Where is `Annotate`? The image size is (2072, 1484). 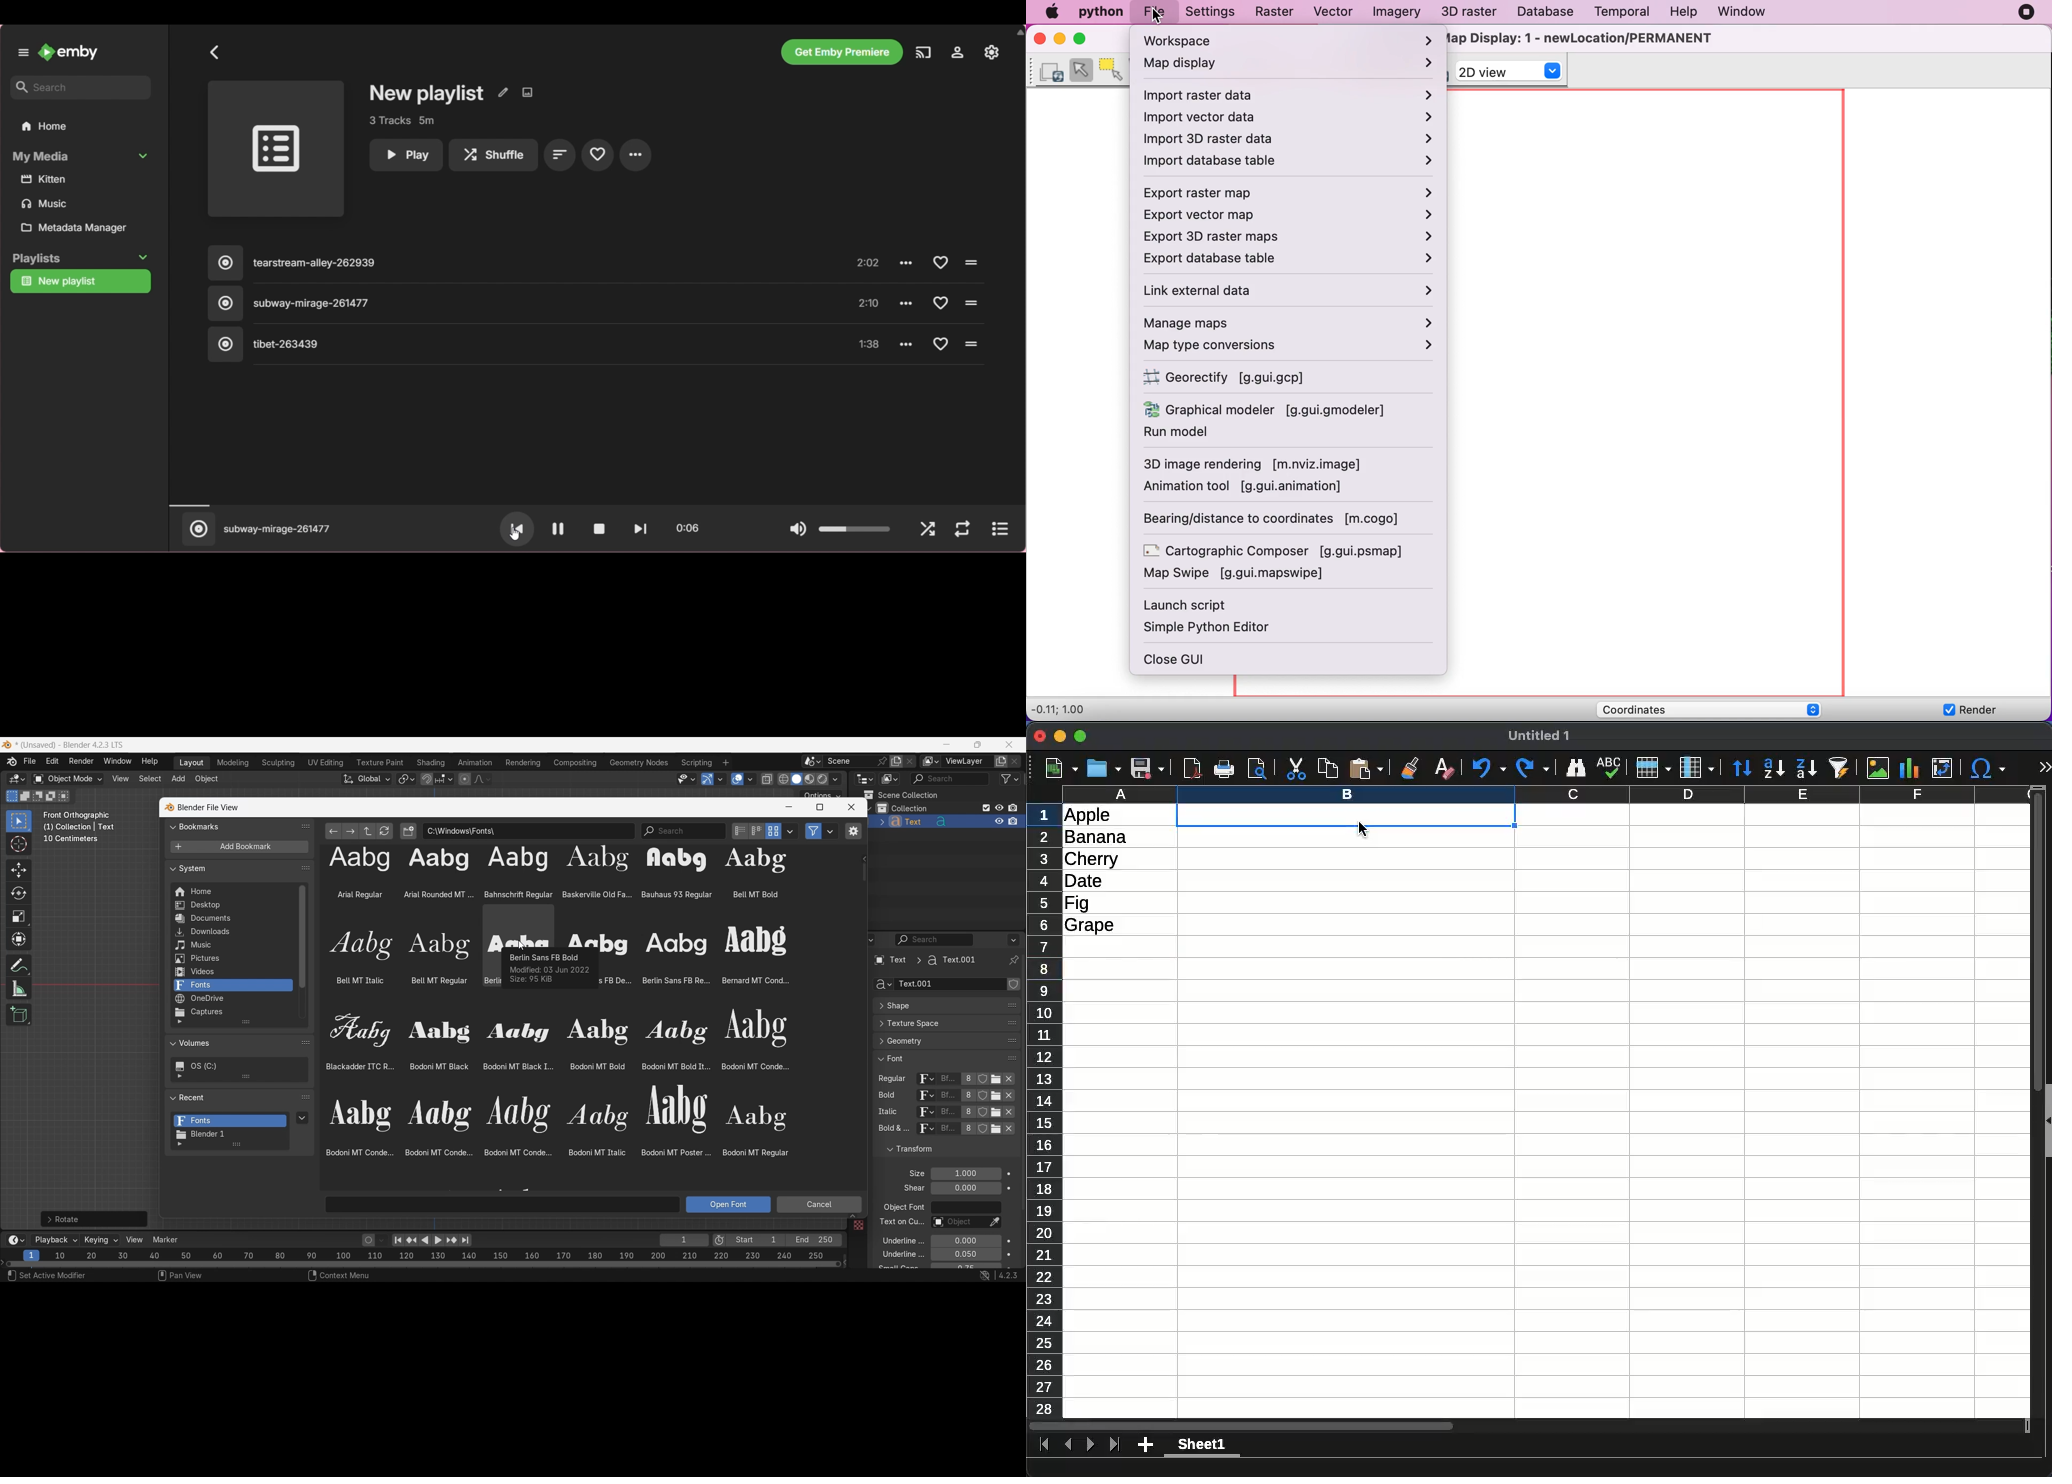 Annotate is located at coordinates (19, 966).